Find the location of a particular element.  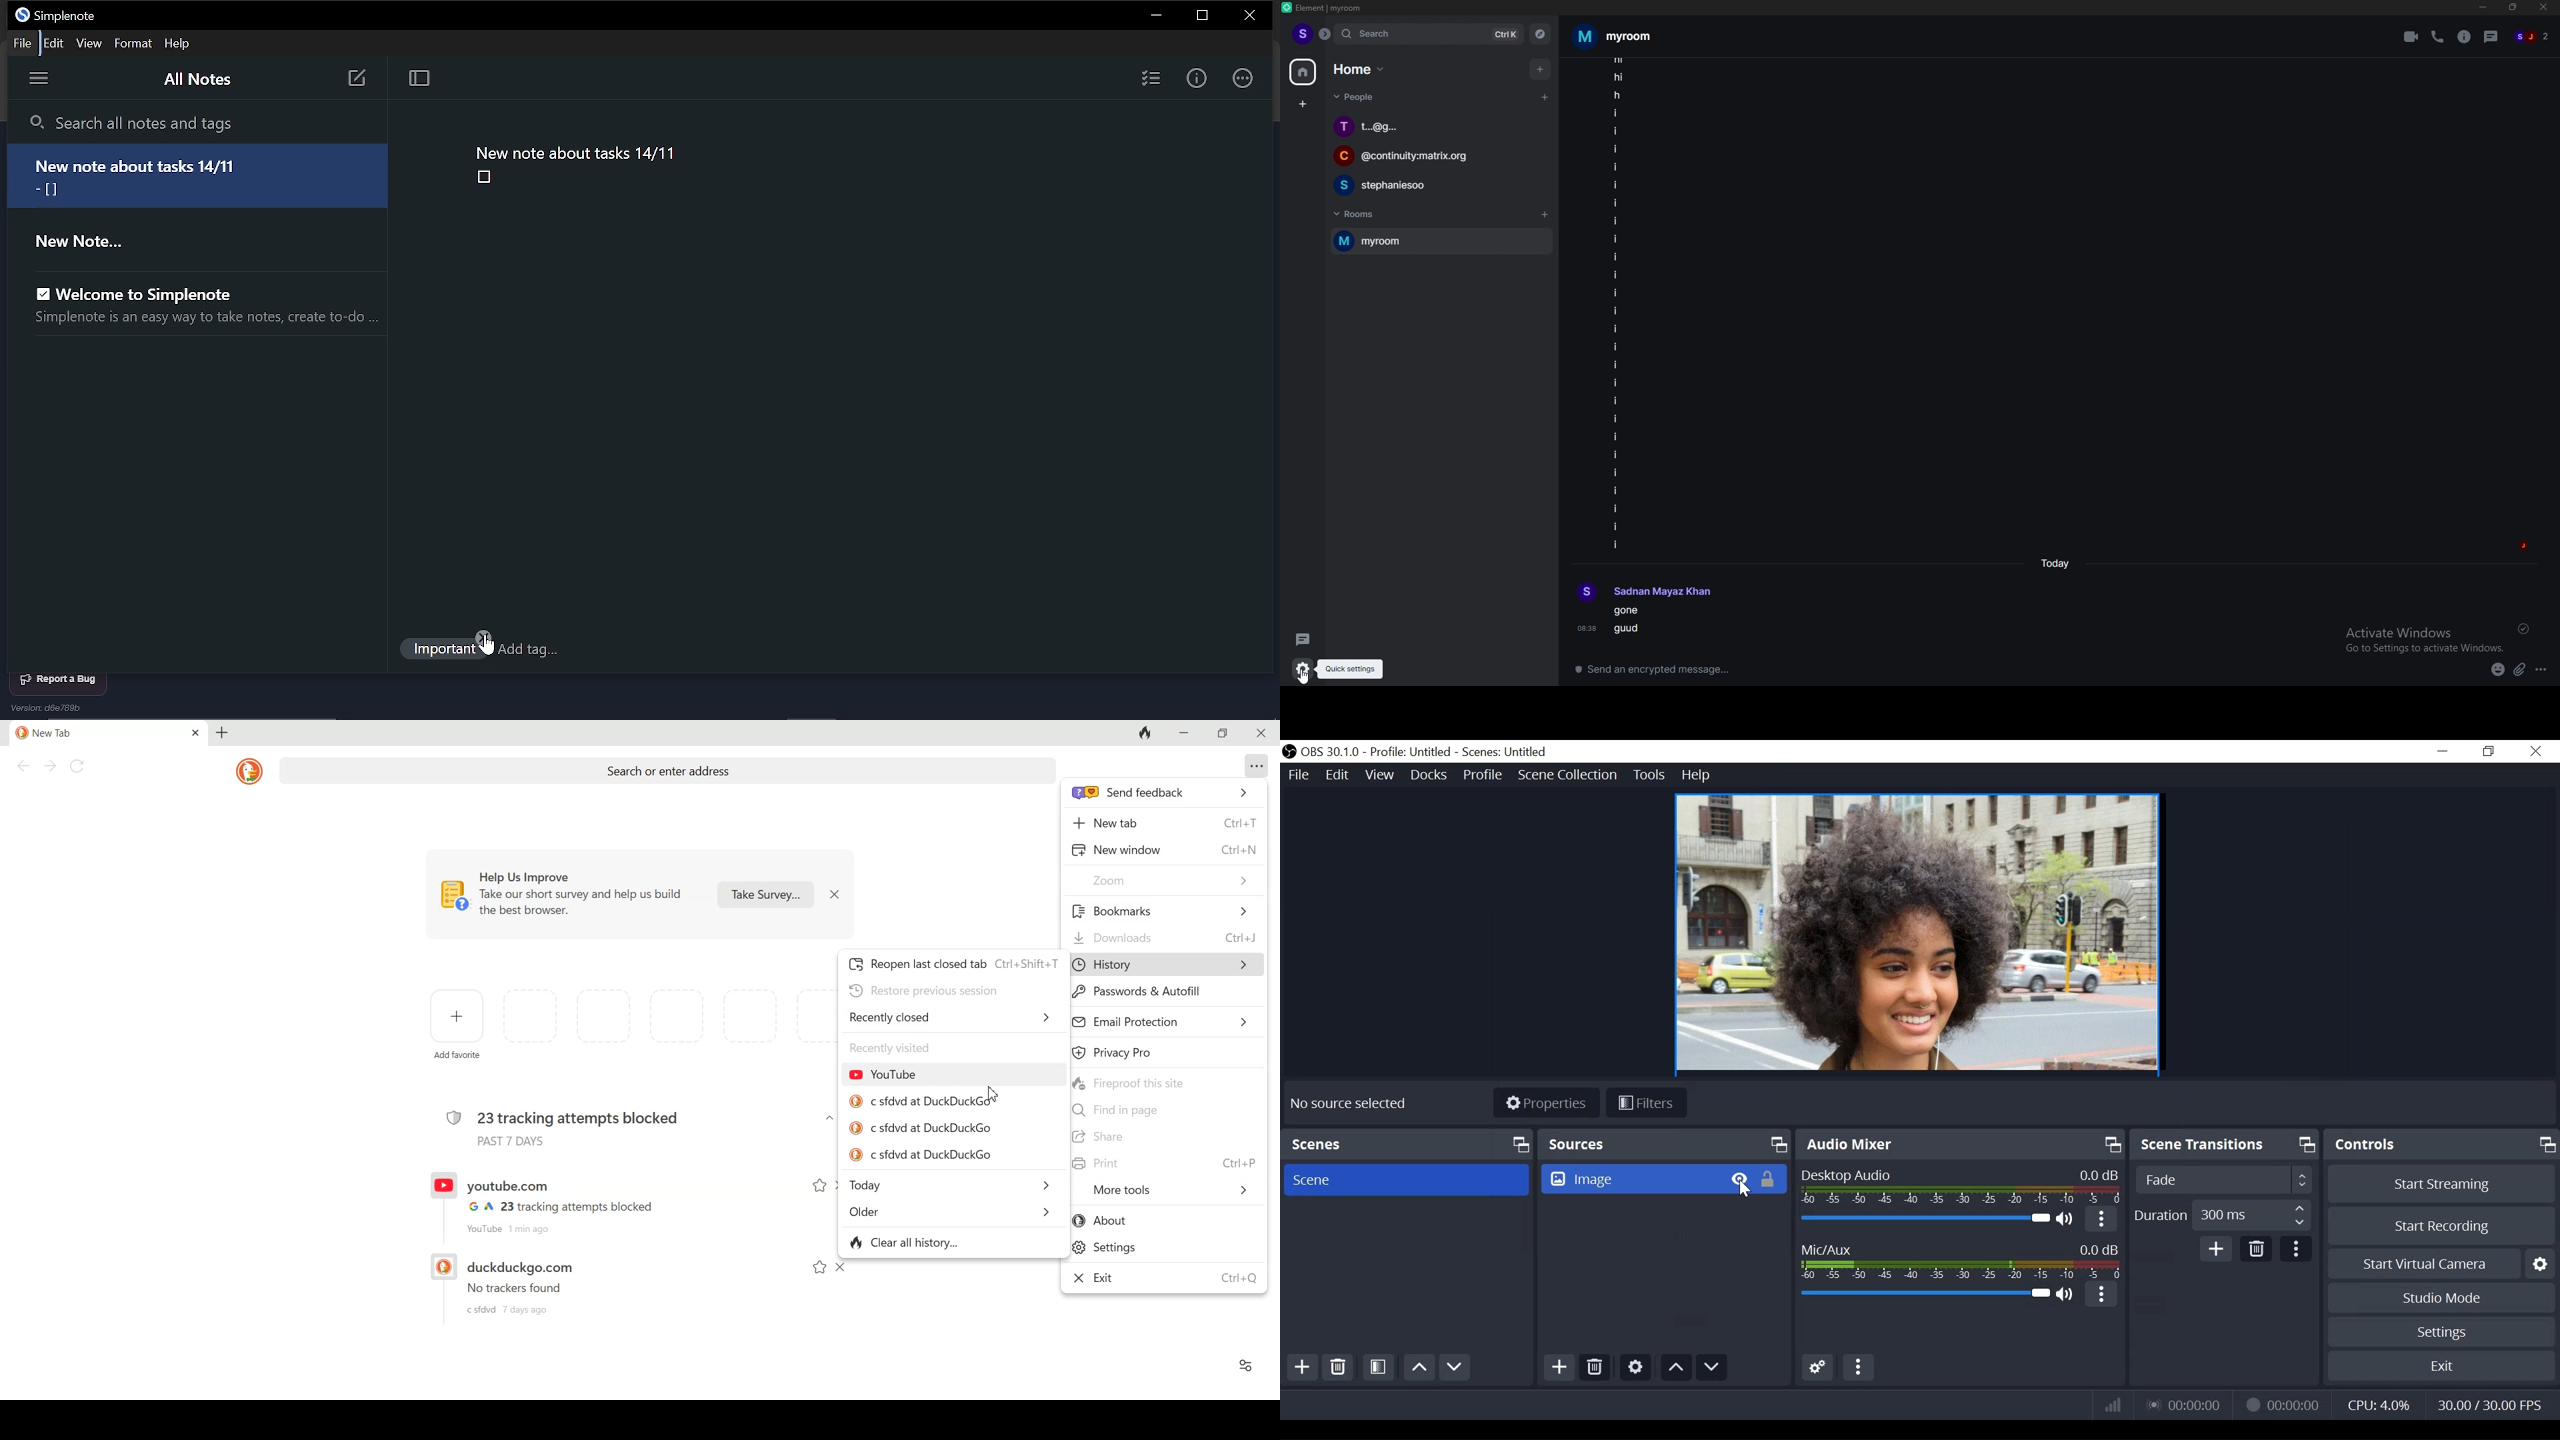

checkbox is located at coordinates (485, 178).